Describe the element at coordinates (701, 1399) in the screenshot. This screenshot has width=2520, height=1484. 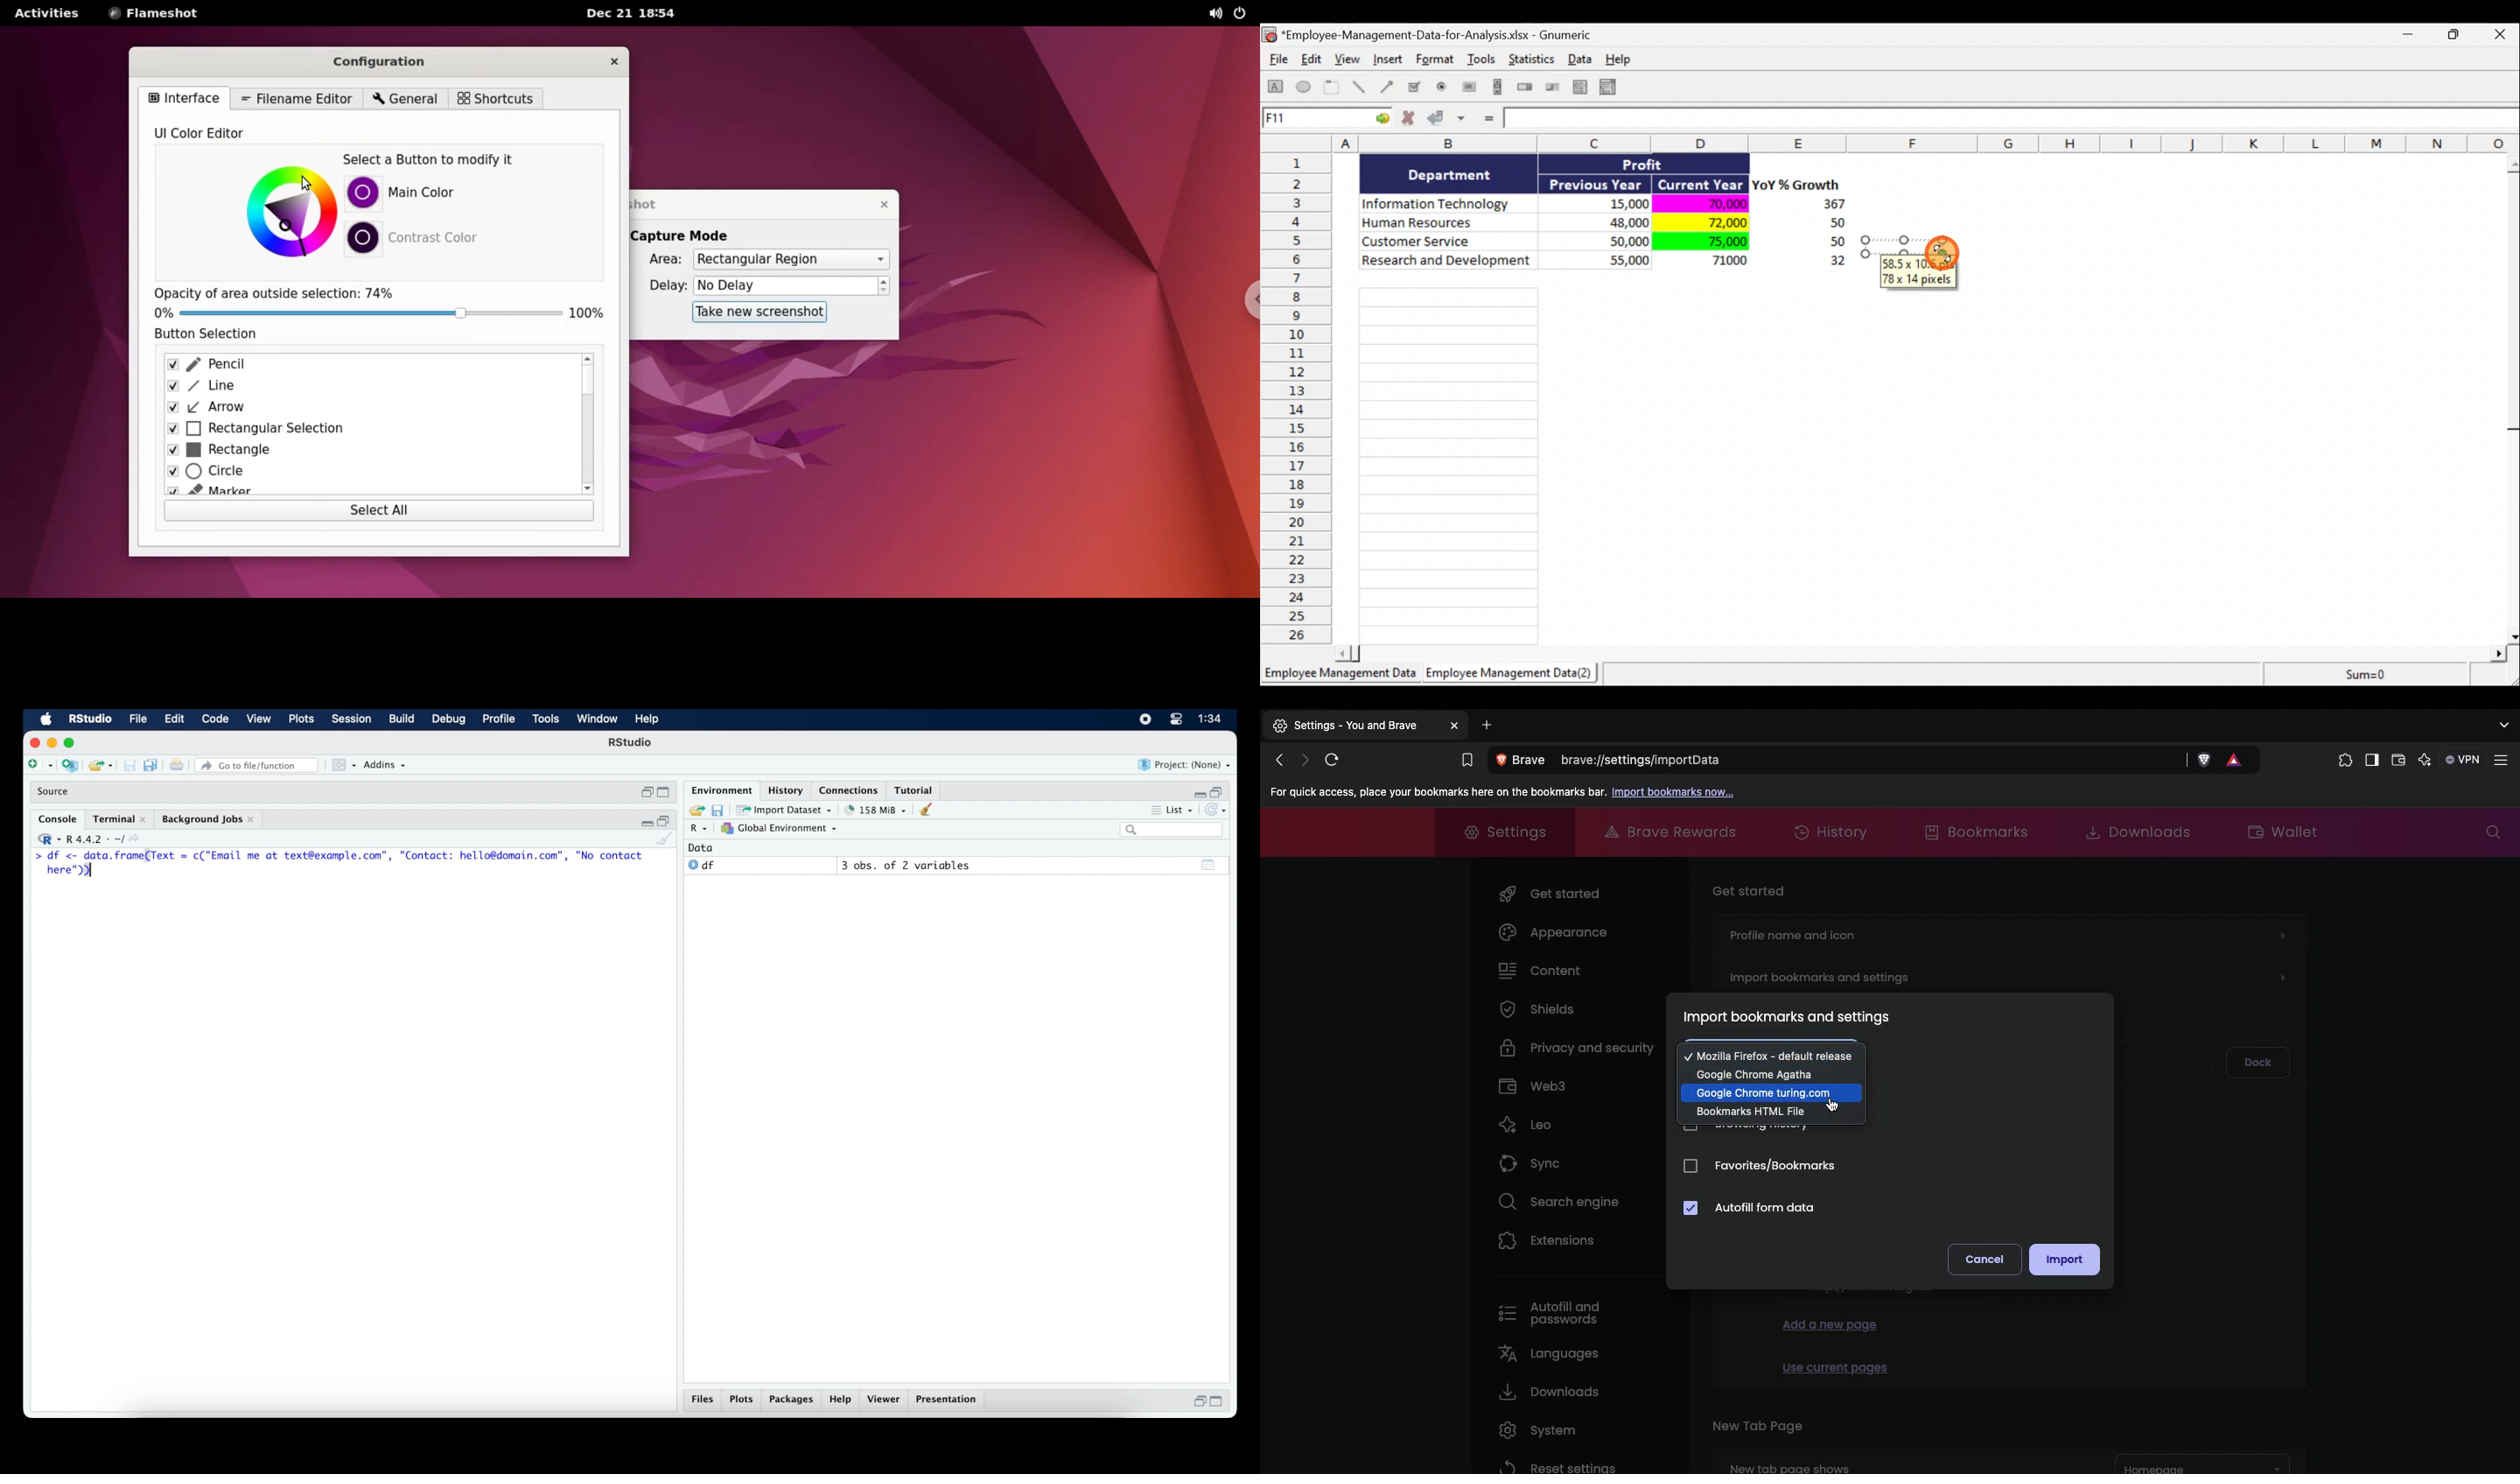
I see `files` at that location.